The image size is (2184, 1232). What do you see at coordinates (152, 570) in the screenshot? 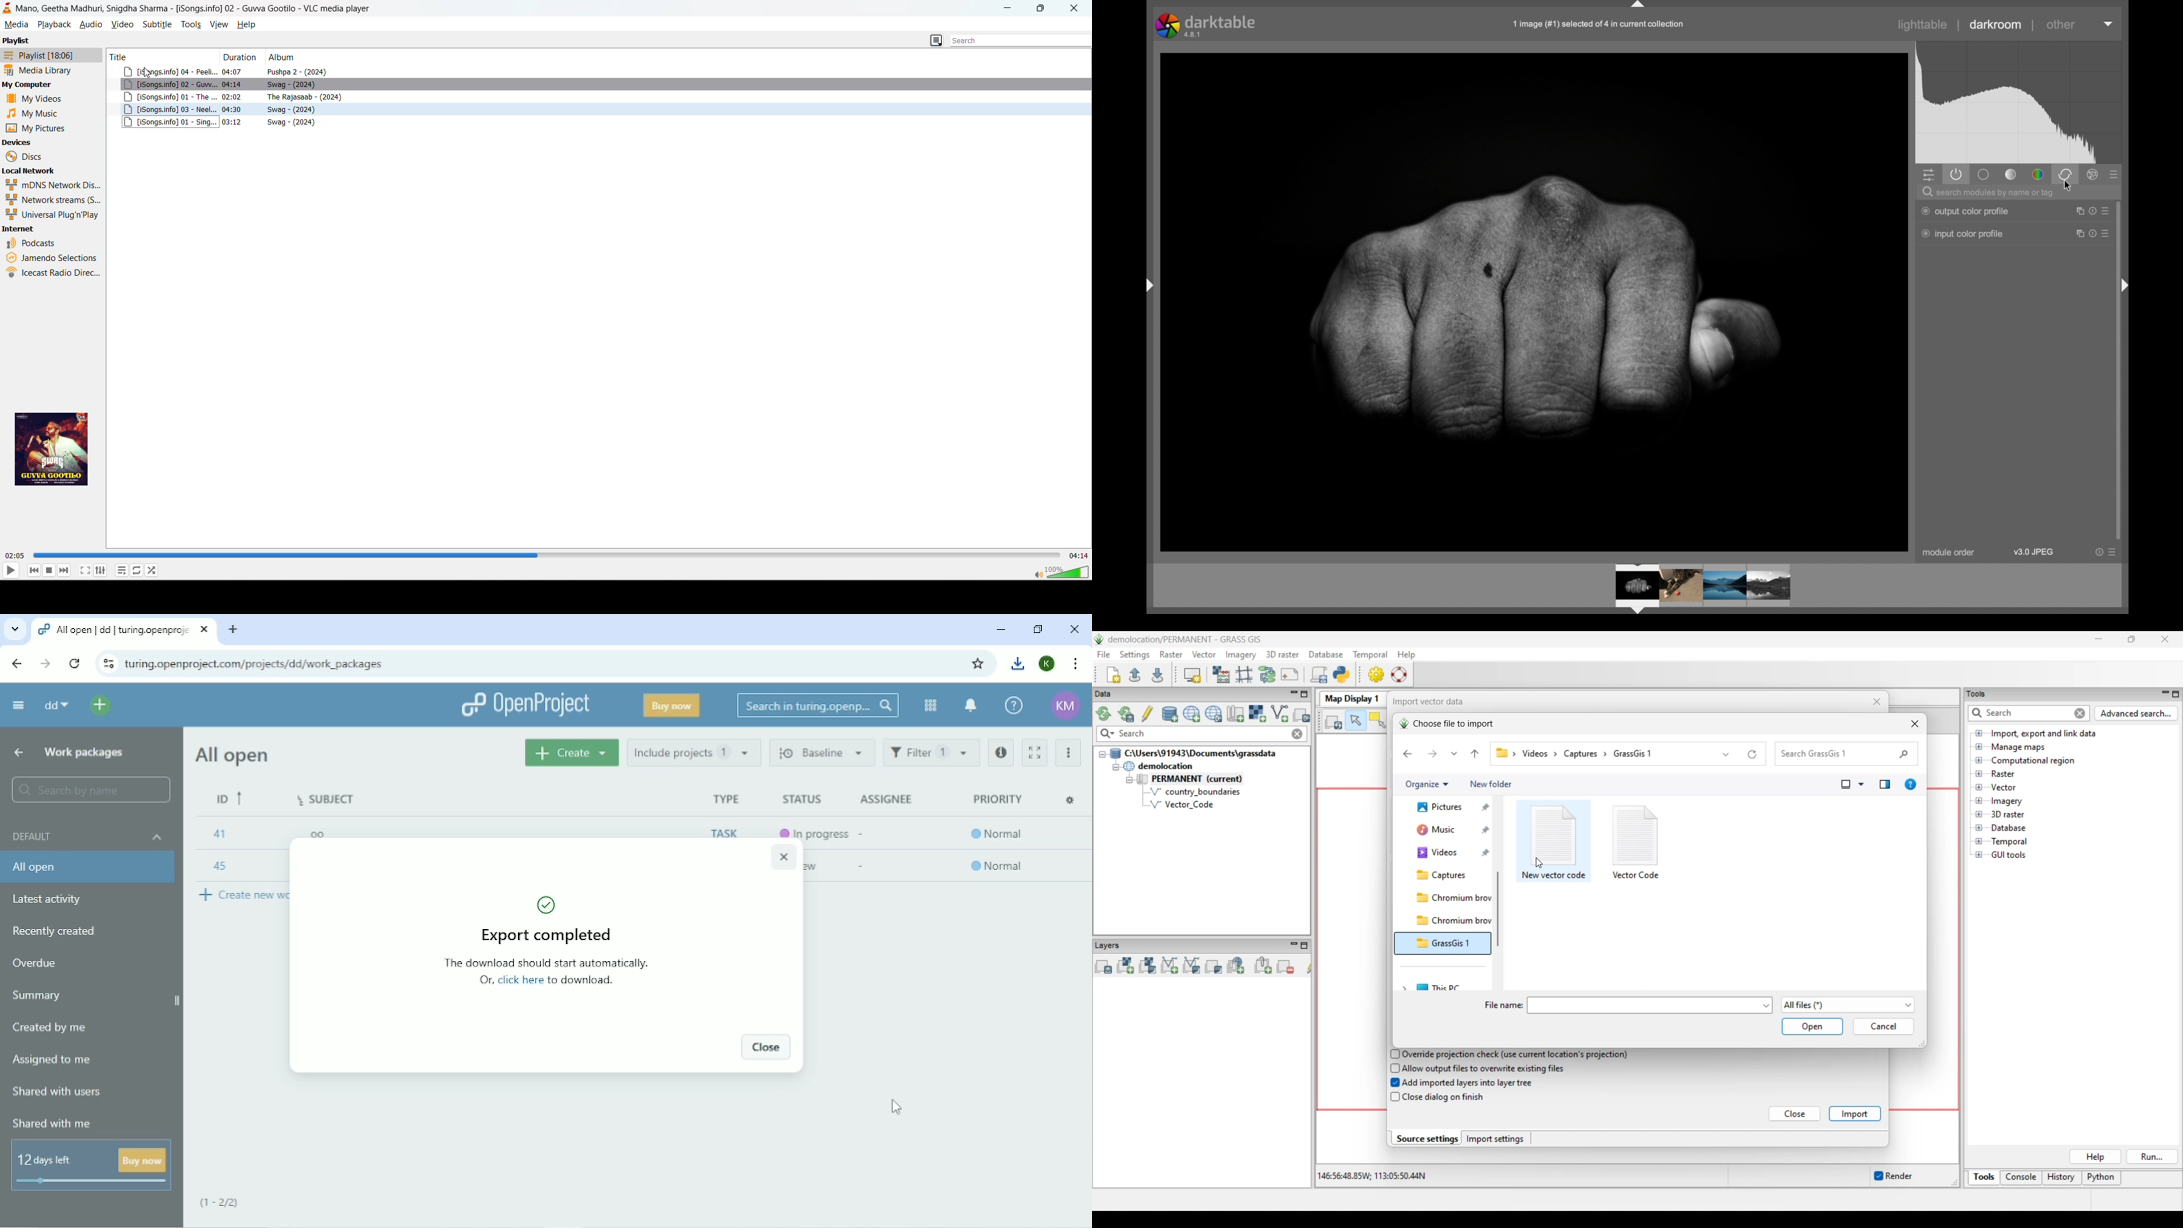
I see `random` at bounding box center [152, 570].